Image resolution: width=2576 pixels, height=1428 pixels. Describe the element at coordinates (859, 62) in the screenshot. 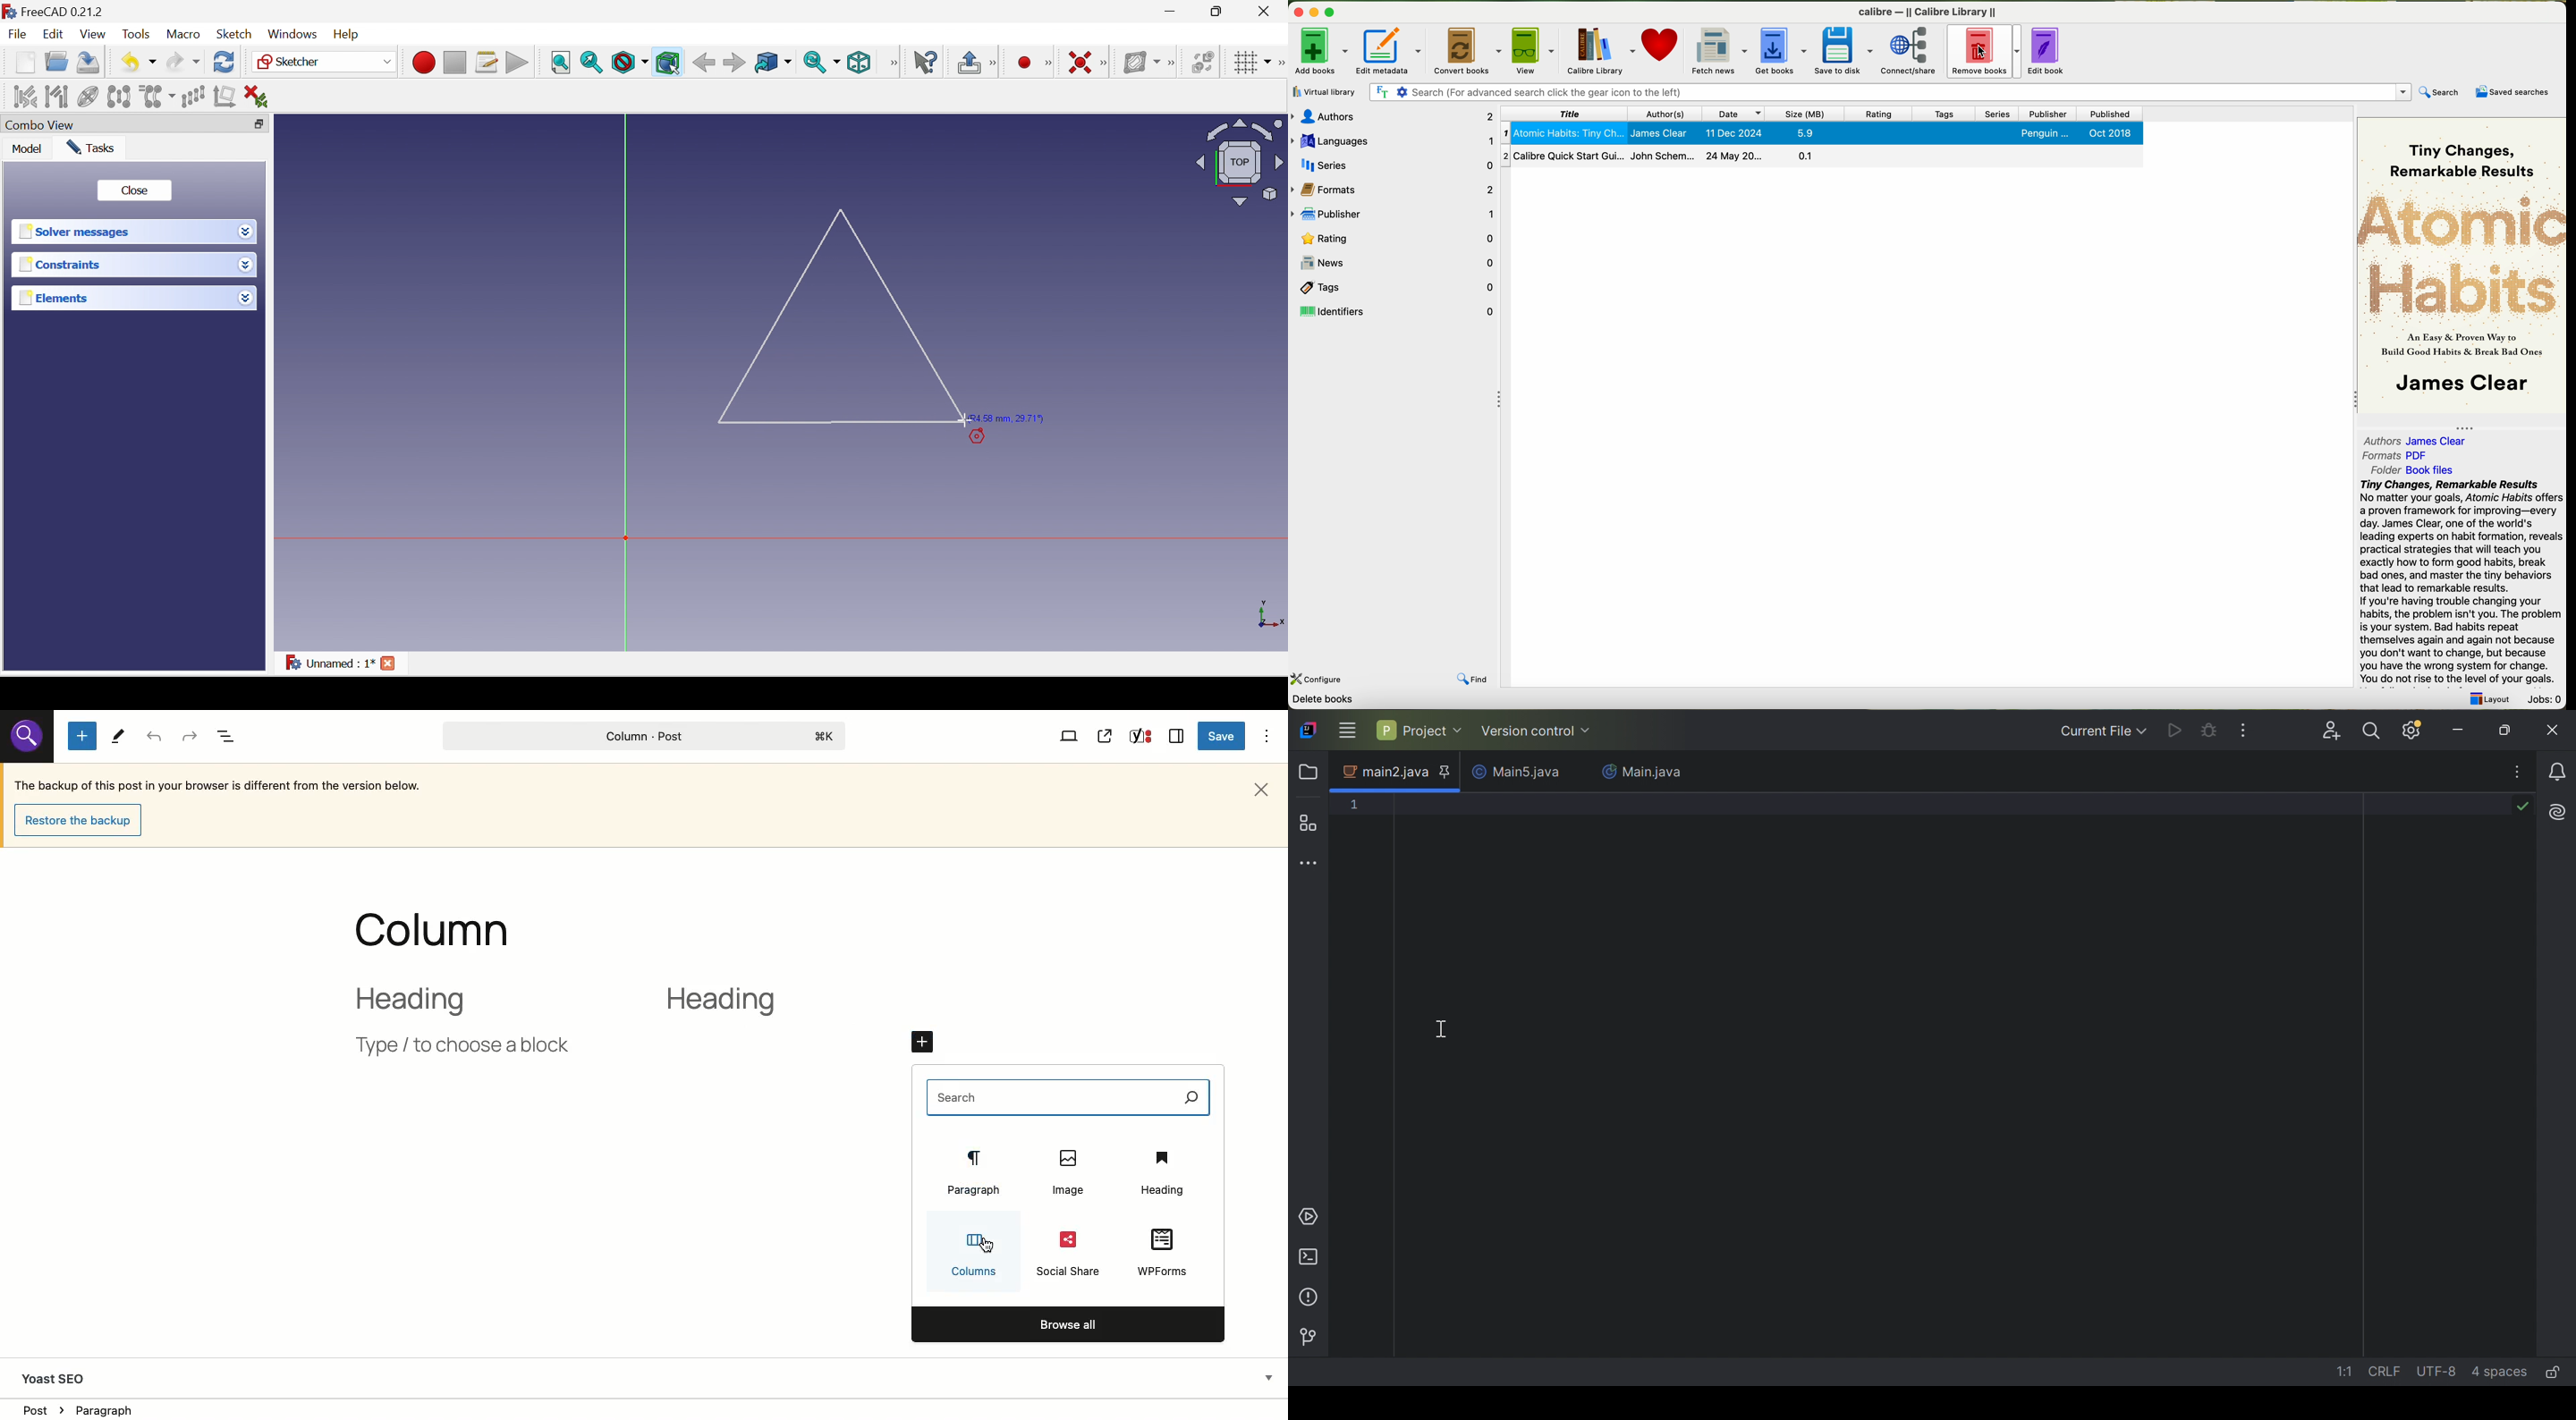

I see `Isometric` at that location.